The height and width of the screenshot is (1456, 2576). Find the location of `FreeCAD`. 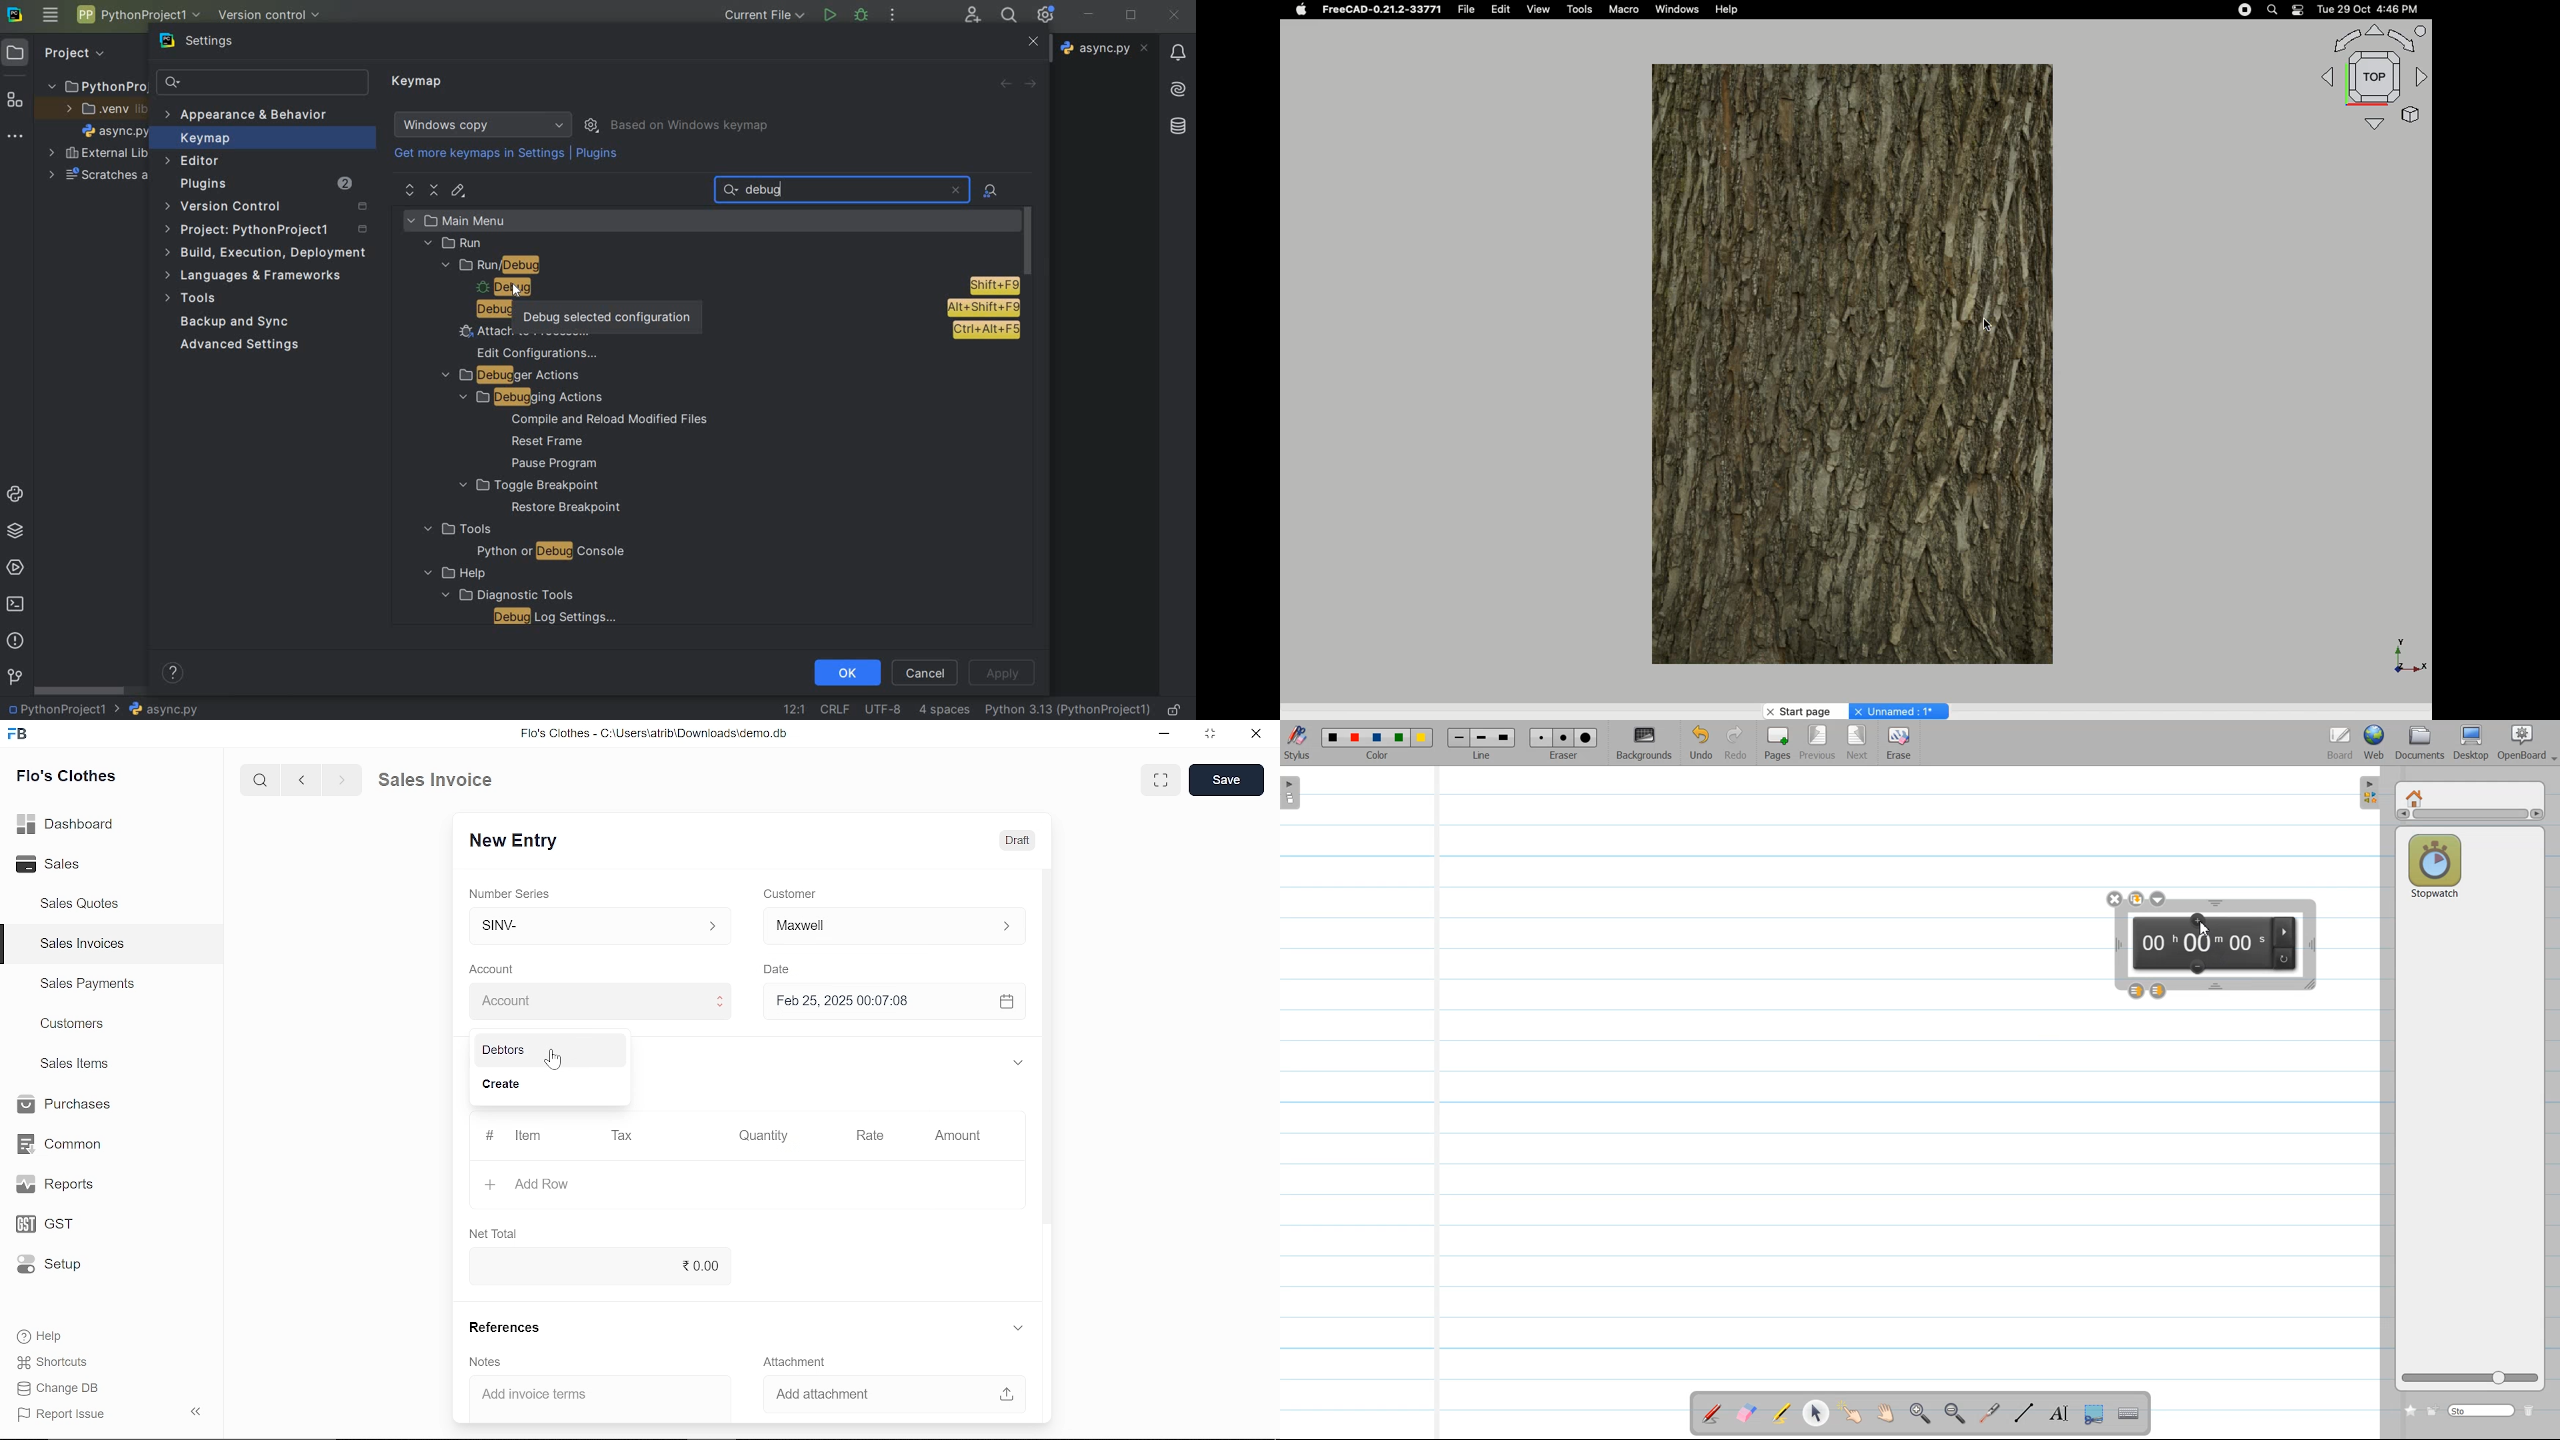

FreeCAD is located at coordinates (1380, 10).